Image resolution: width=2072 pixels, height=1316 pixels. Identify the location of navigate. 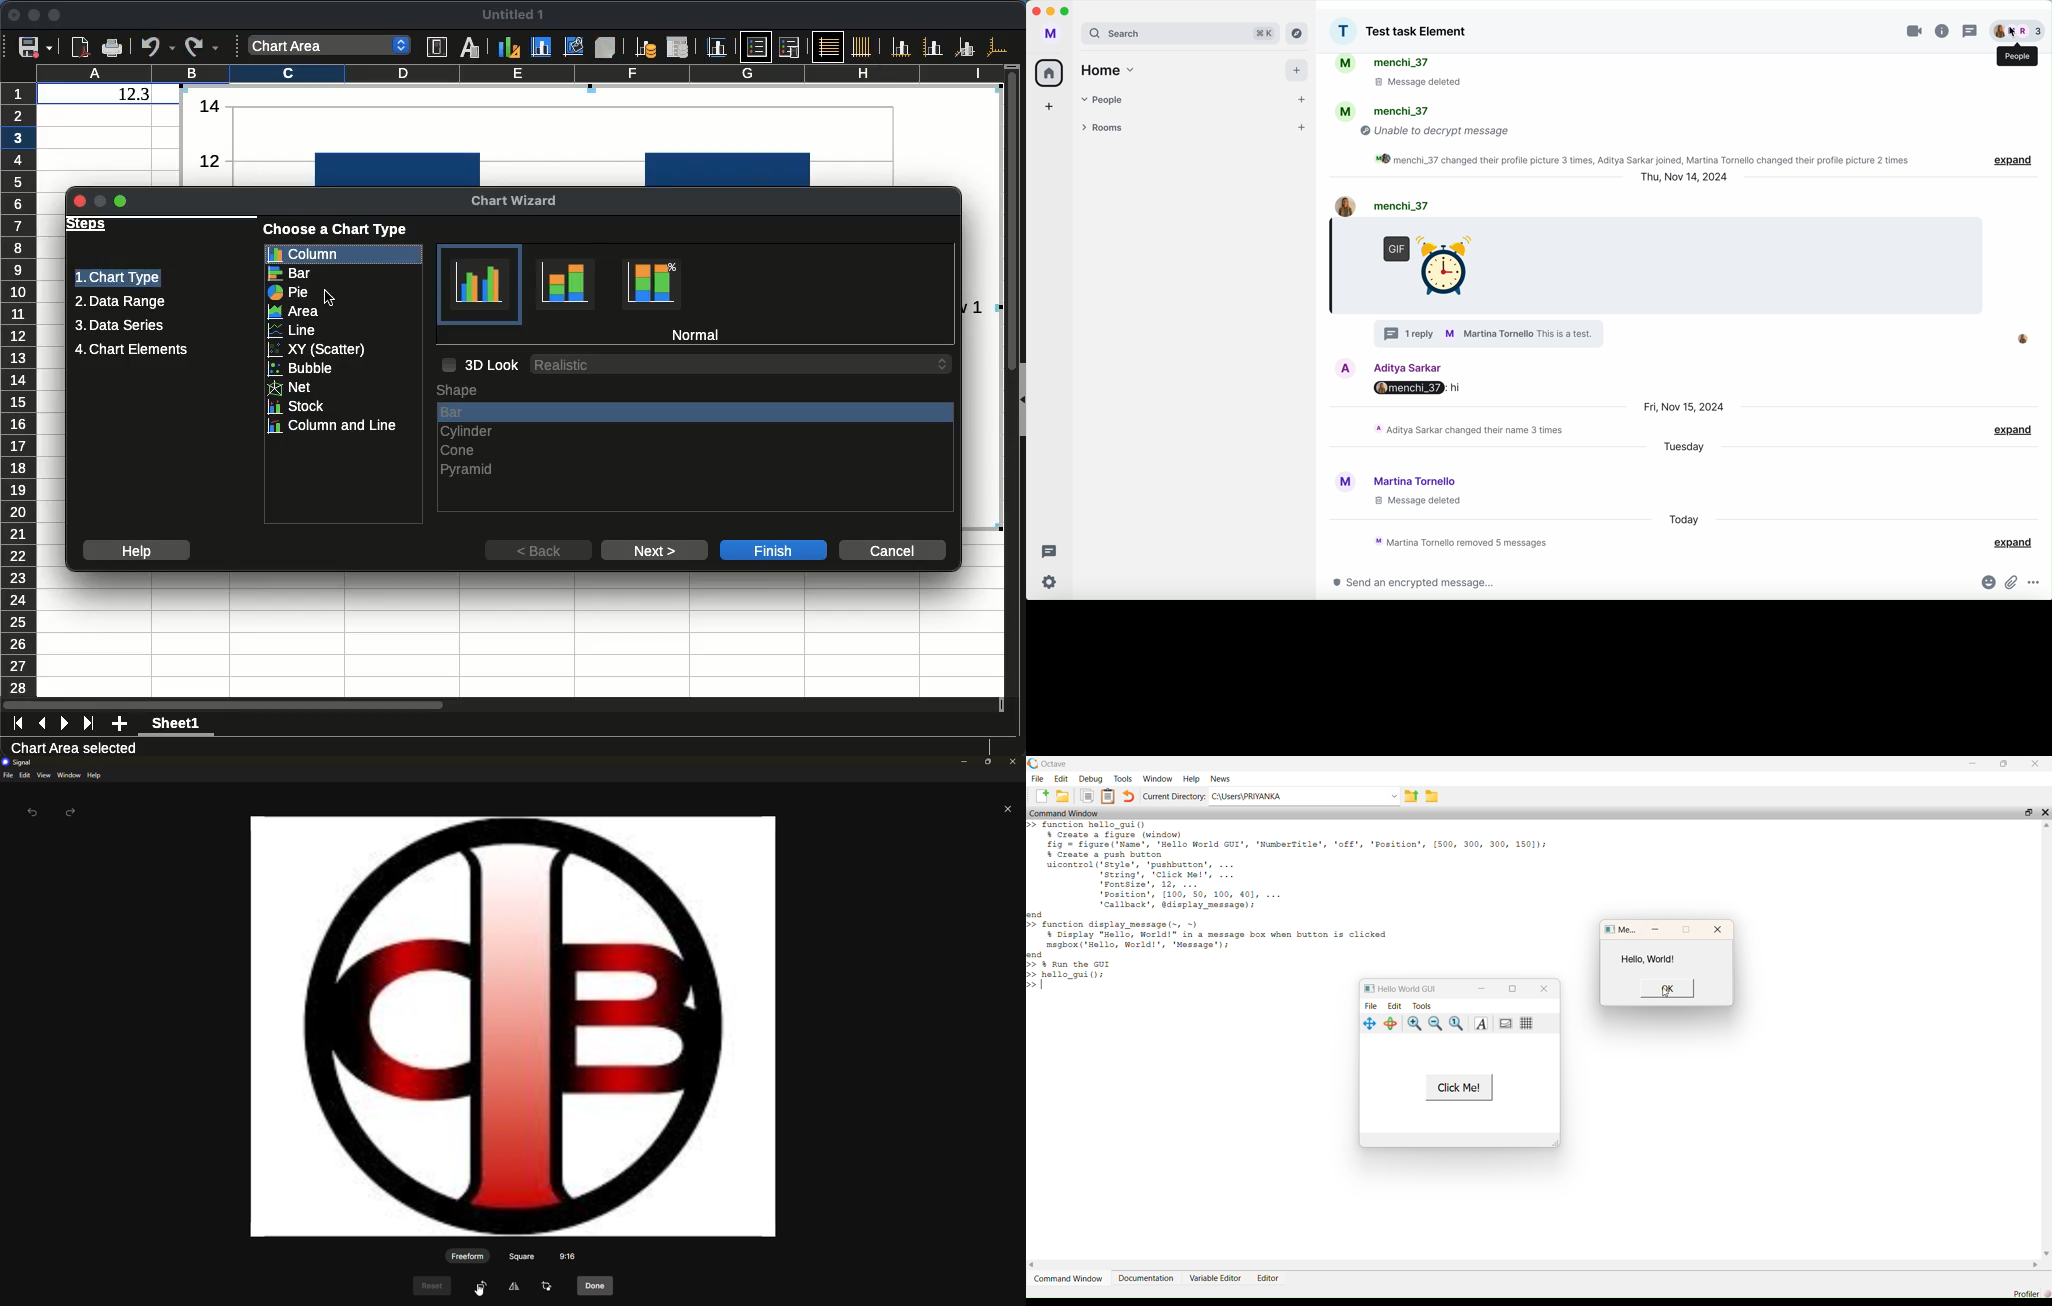
(1368, 1025).